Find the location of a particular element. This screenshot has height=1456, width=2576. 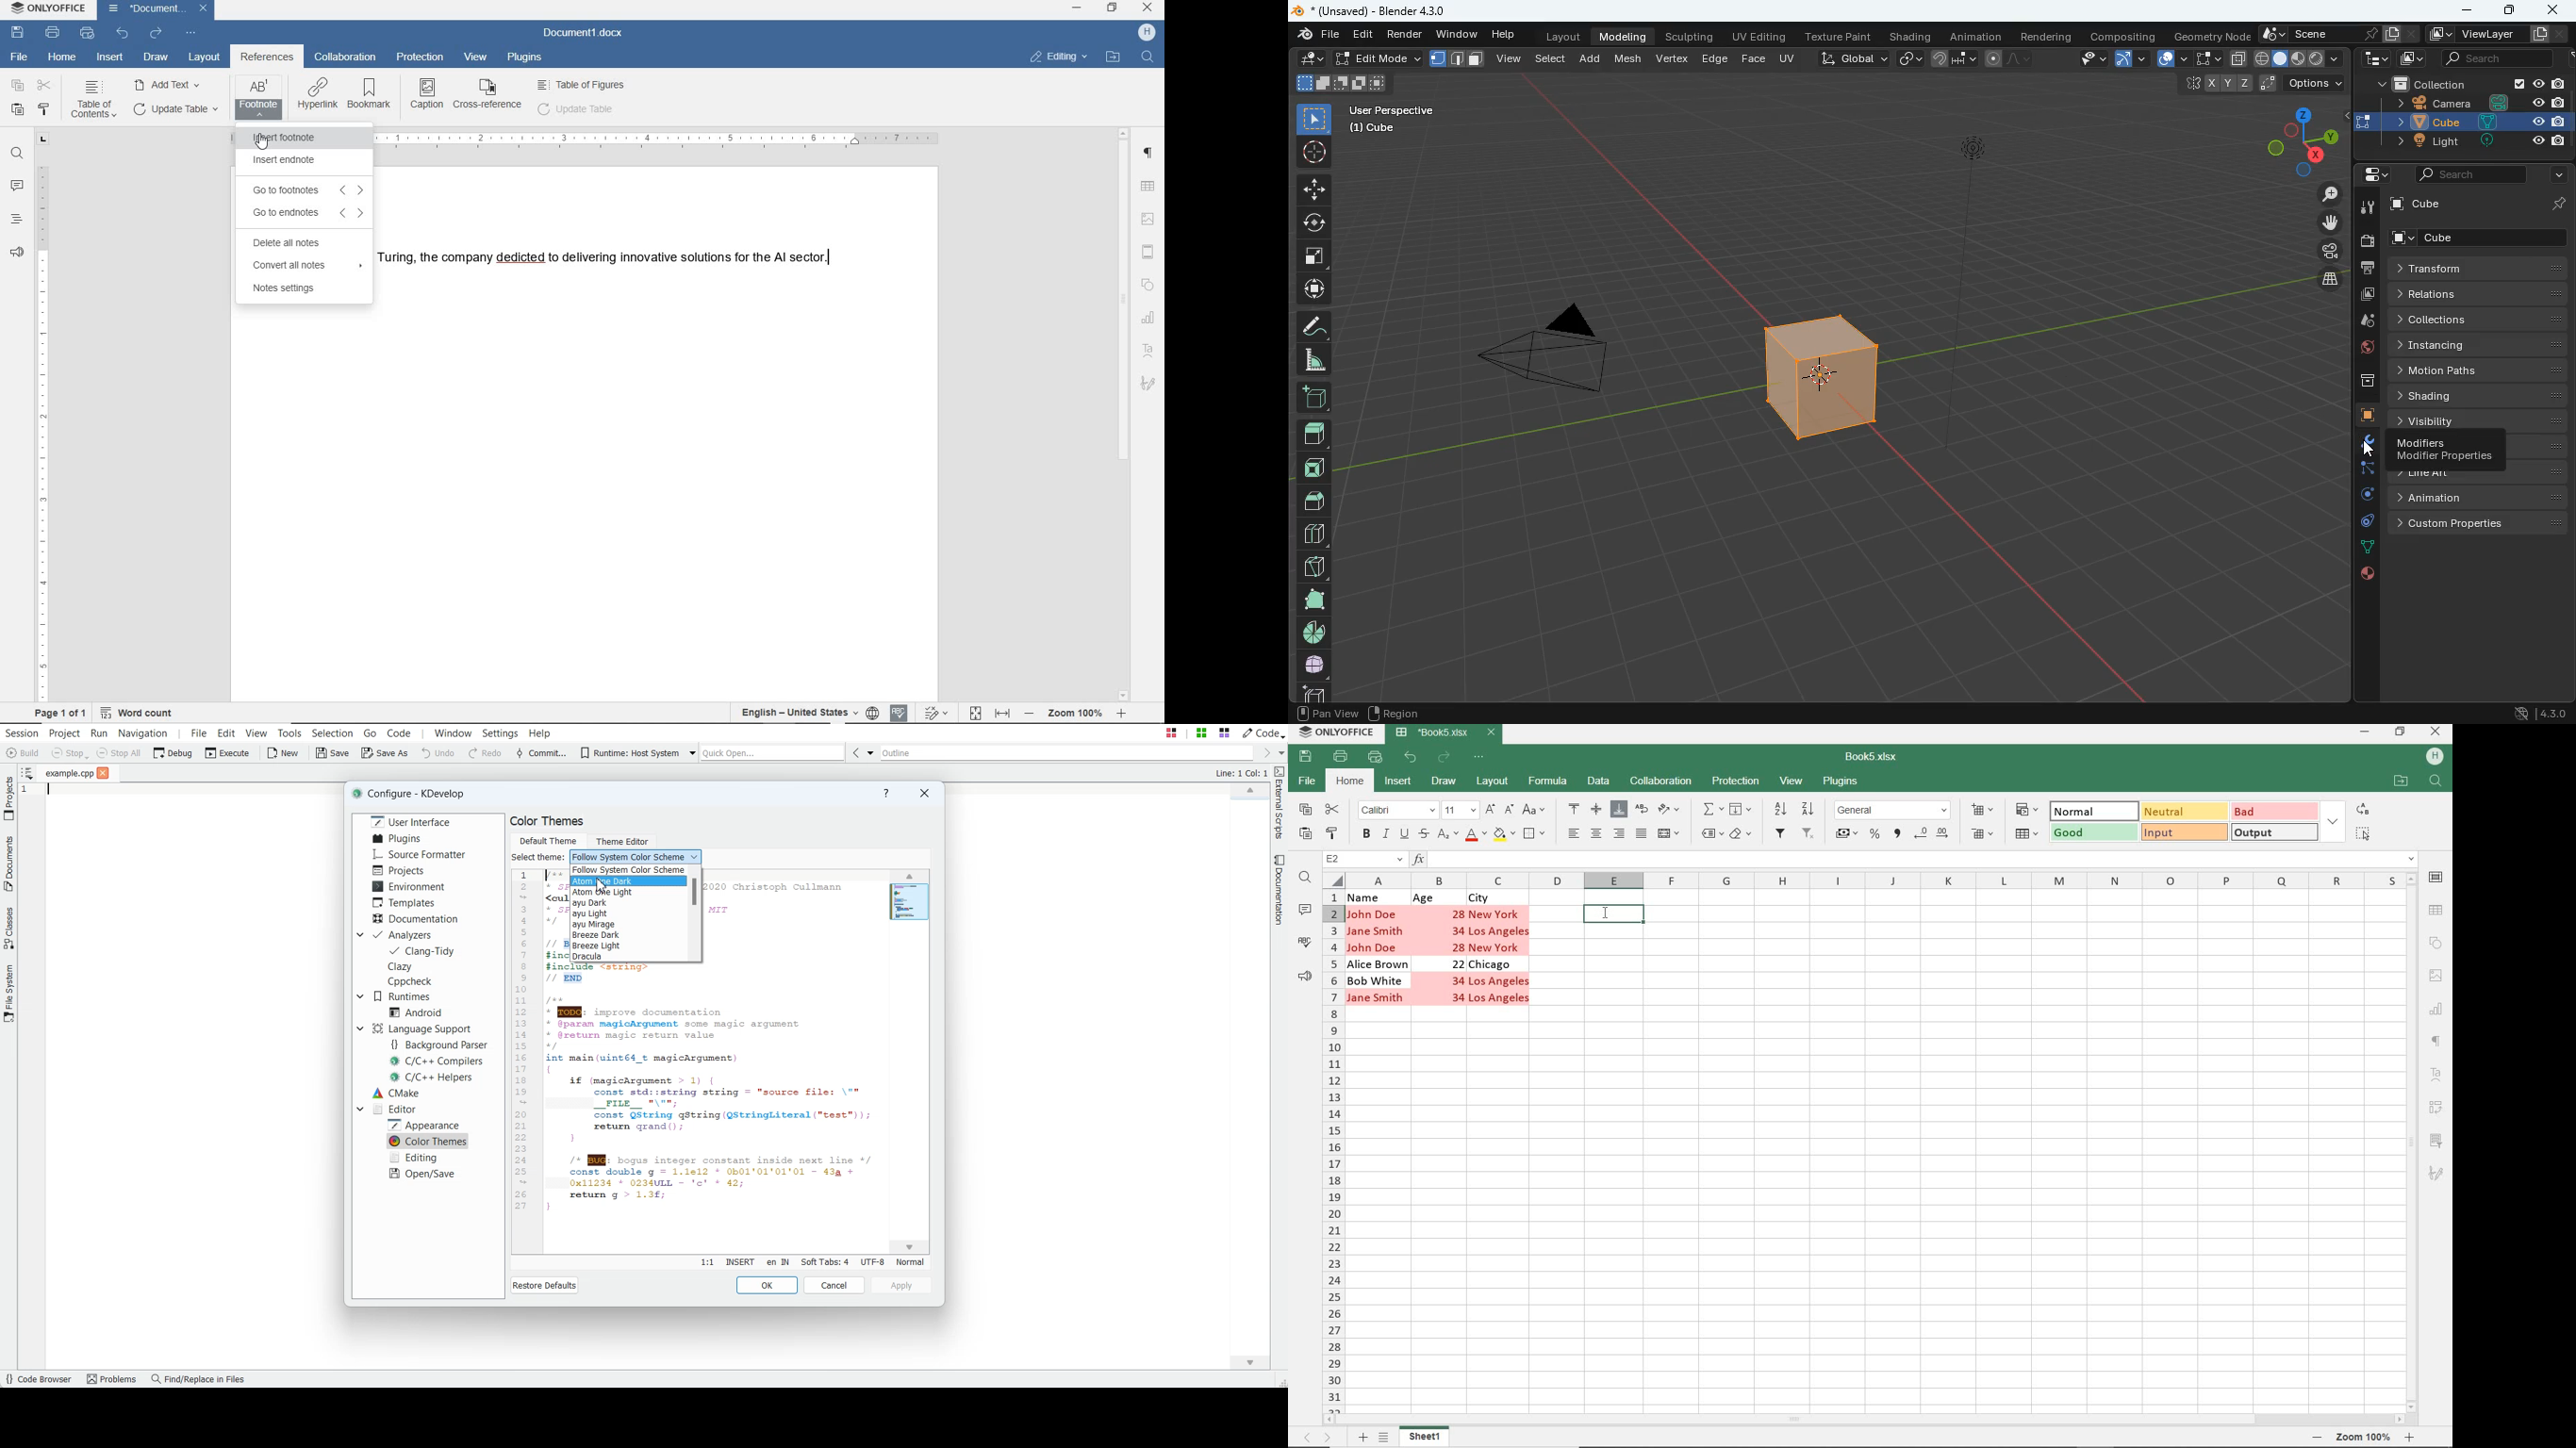

PRINT is located at coordinates (1342, 756).